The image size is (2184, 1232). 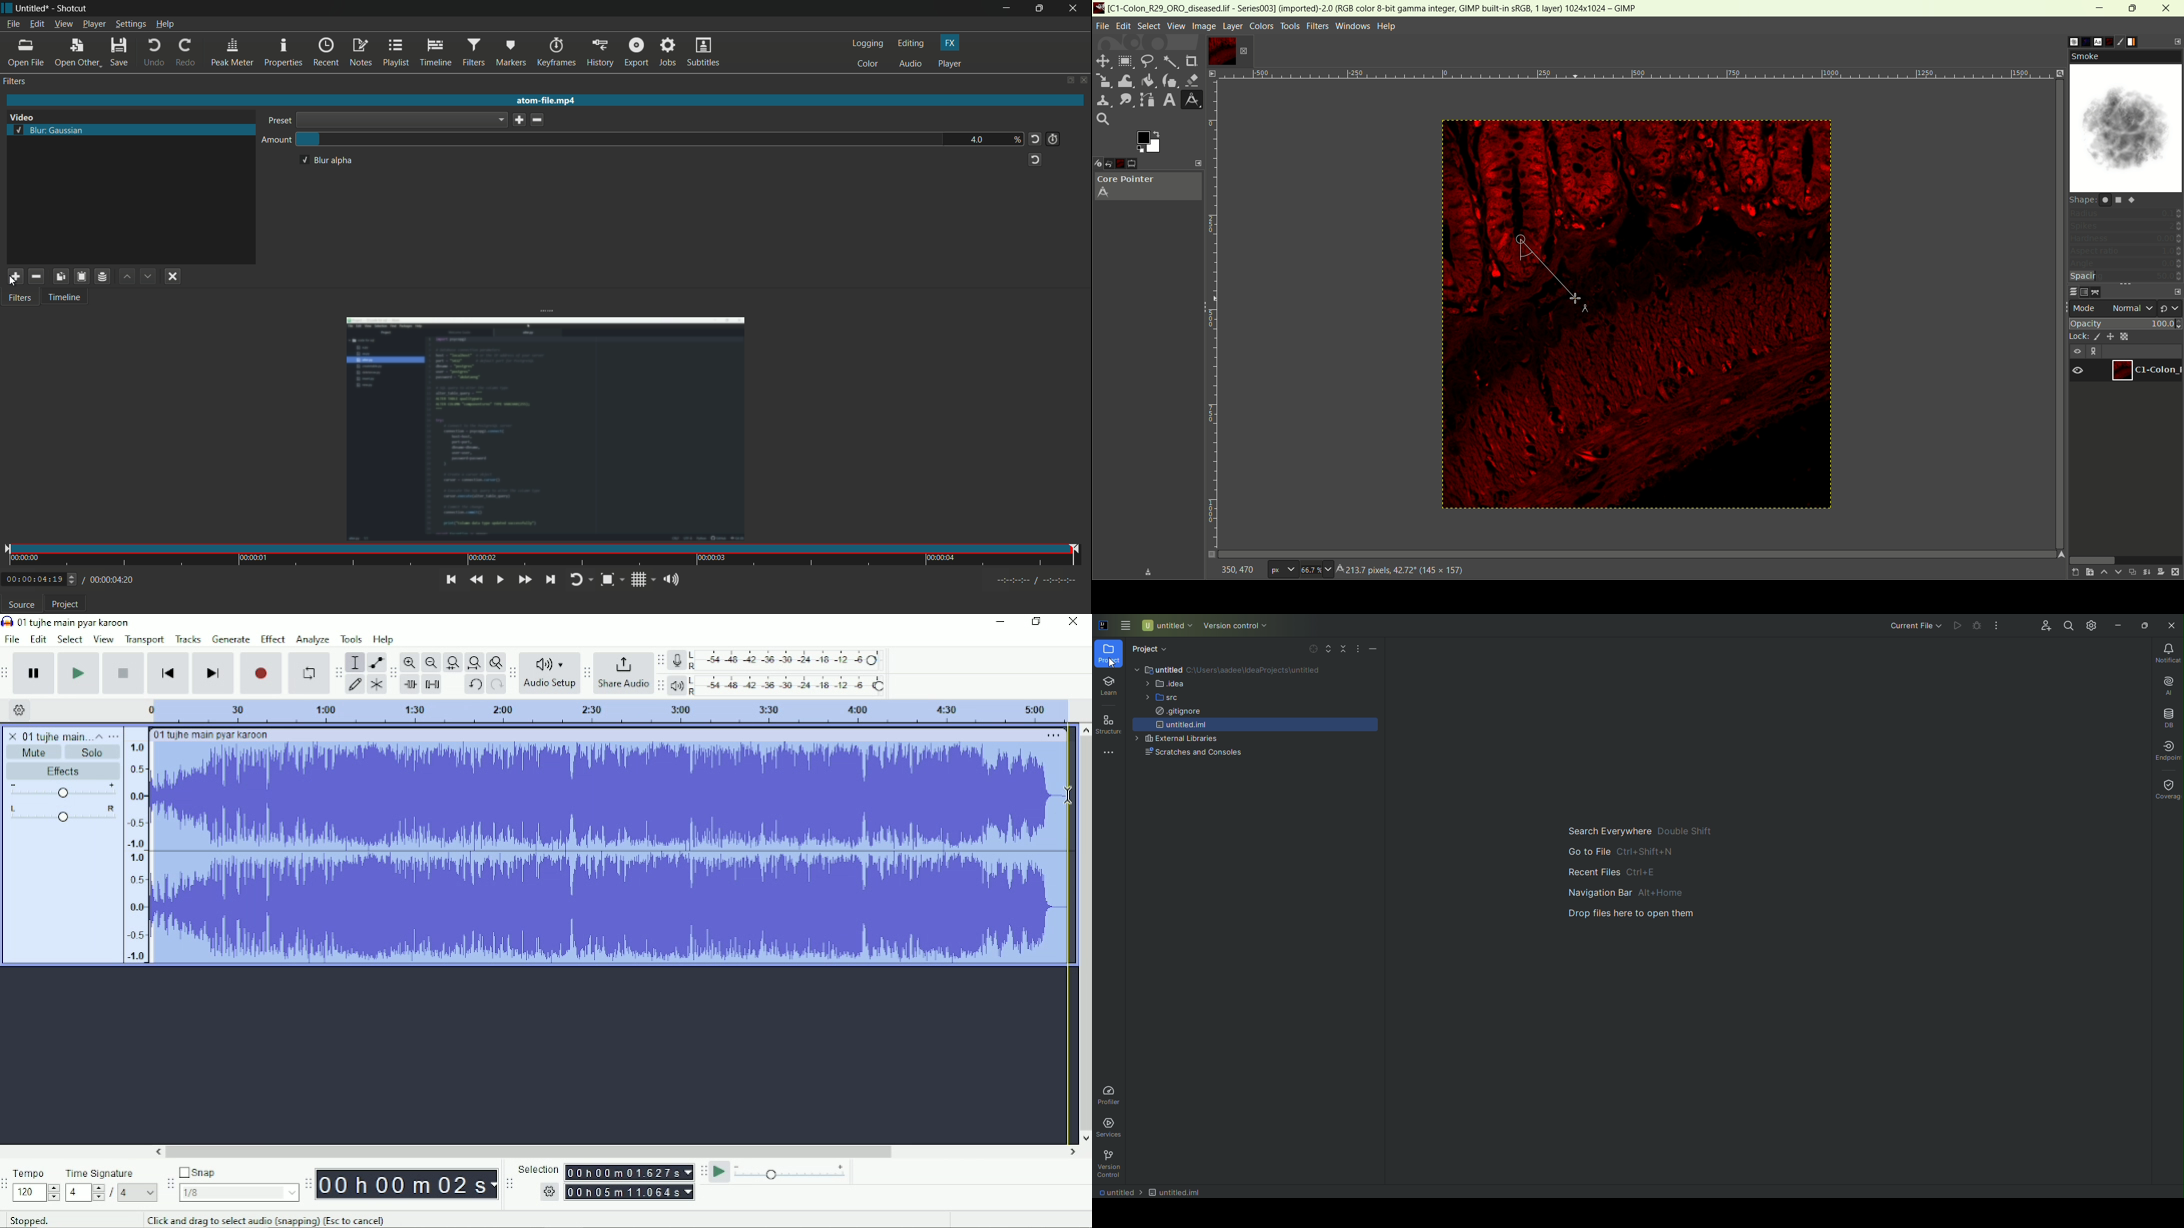 What do you see at coordinates (261, 673) in the screenshot?
I see `Record` at bounding box center [261, 673].